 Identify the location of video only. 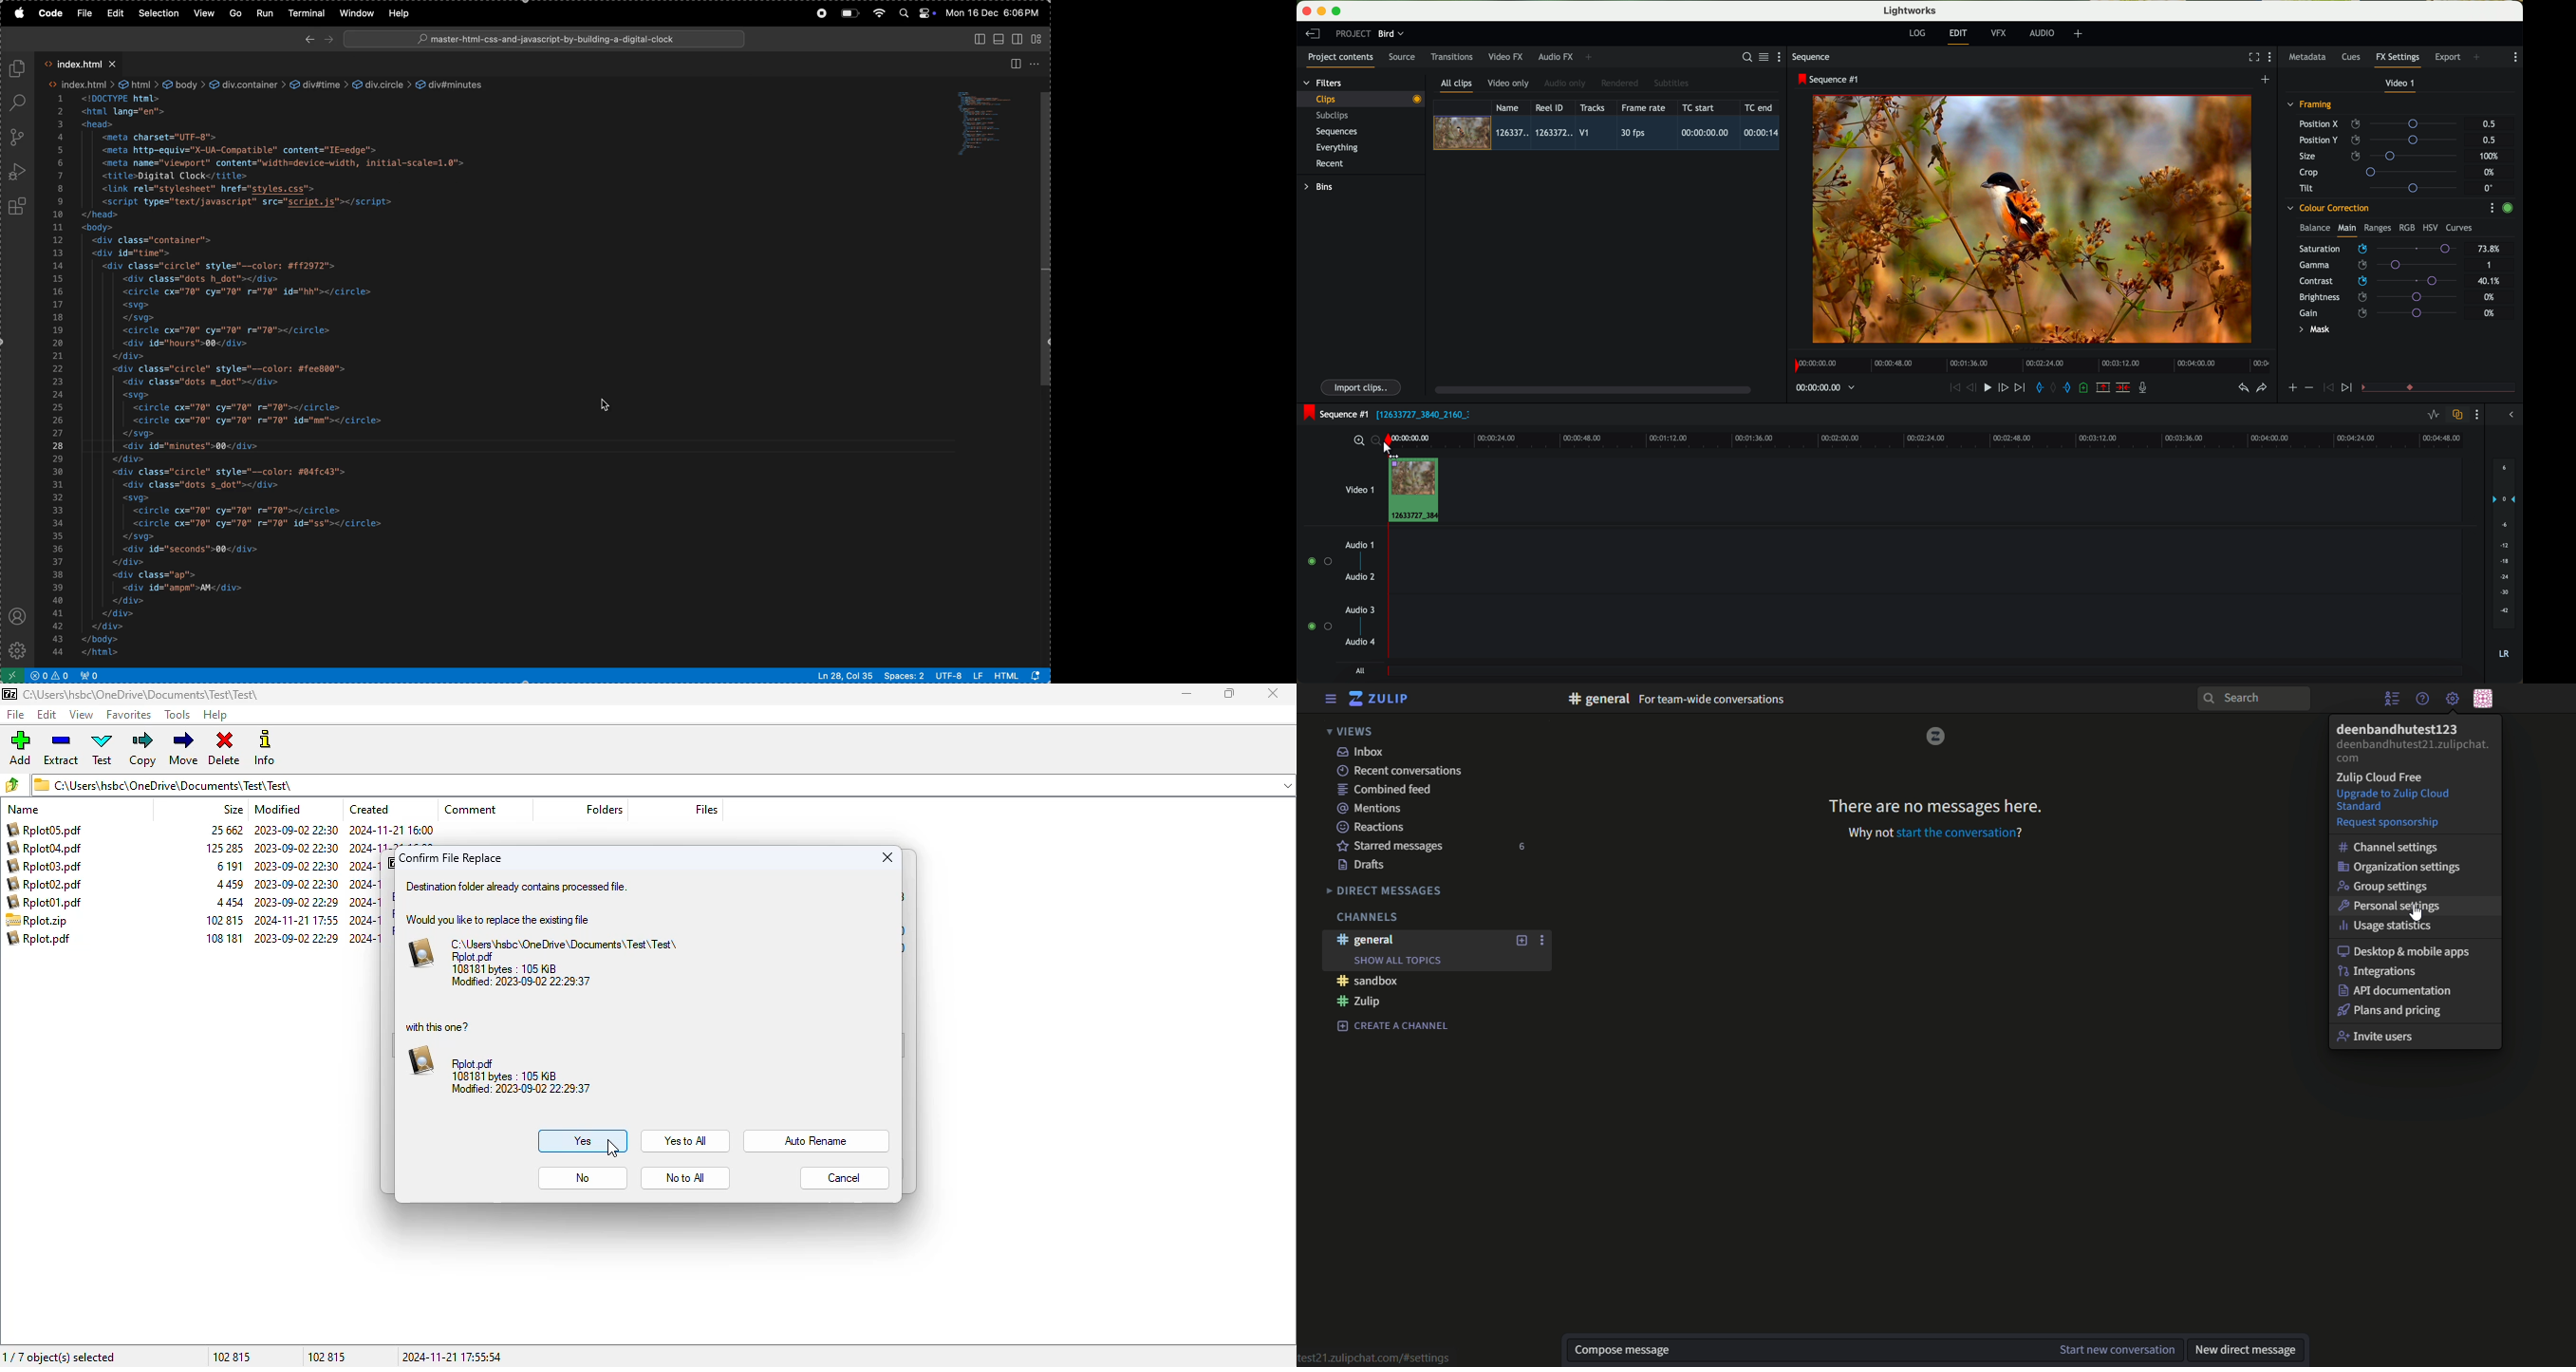
(1508, 84).